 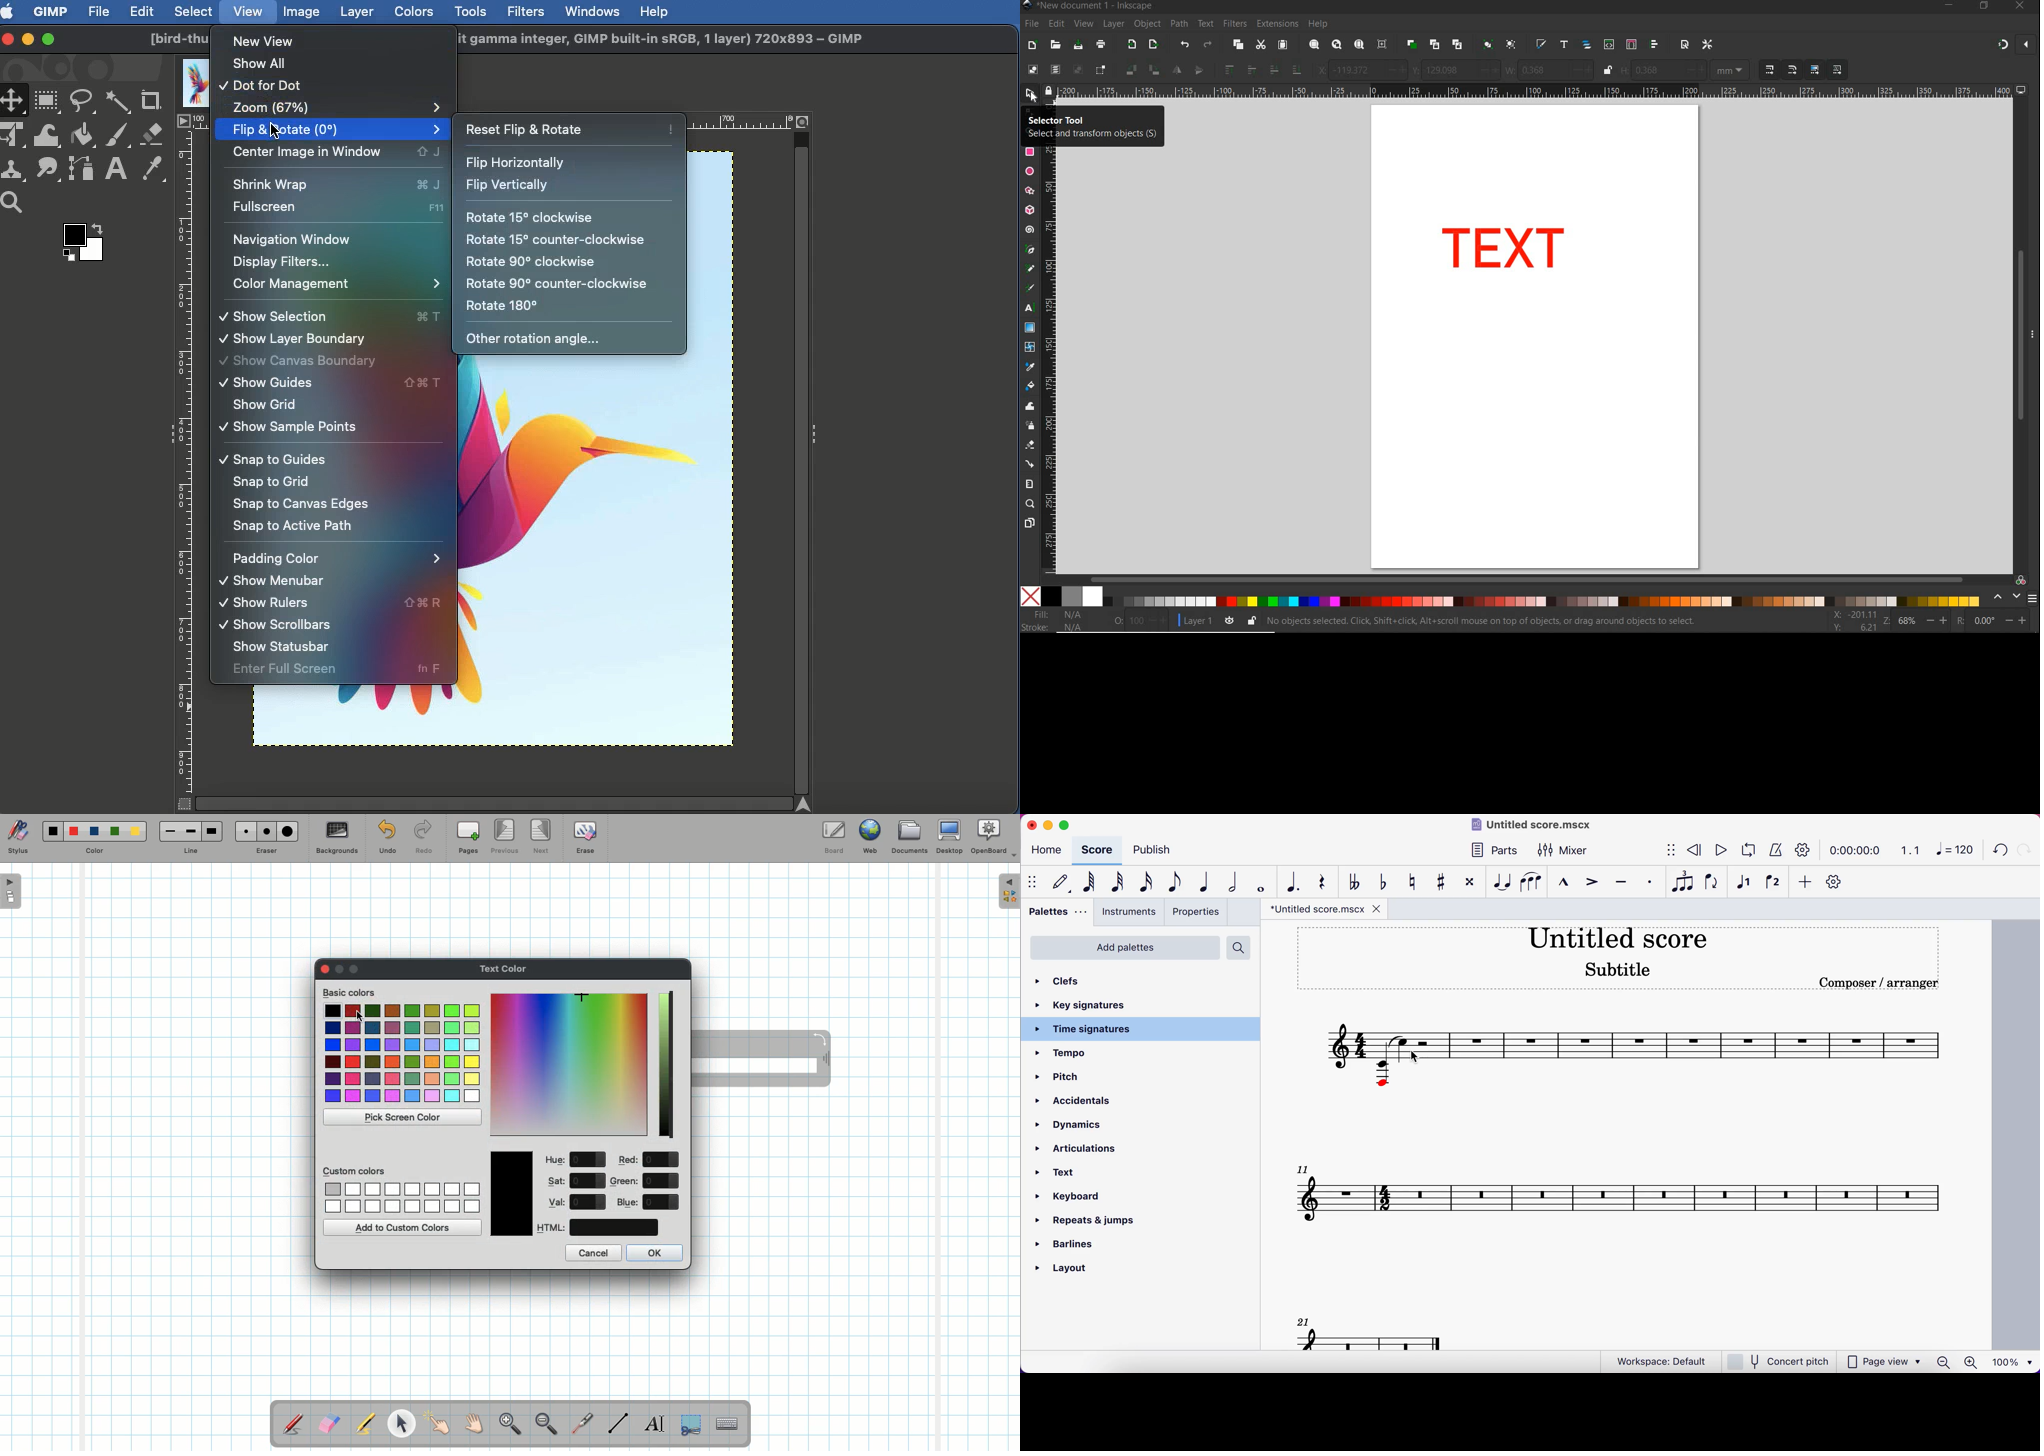 What do you see at coordinates (1650, 882) in the screenshot?
I see `stacatto` at bounding box center [1650, 882].